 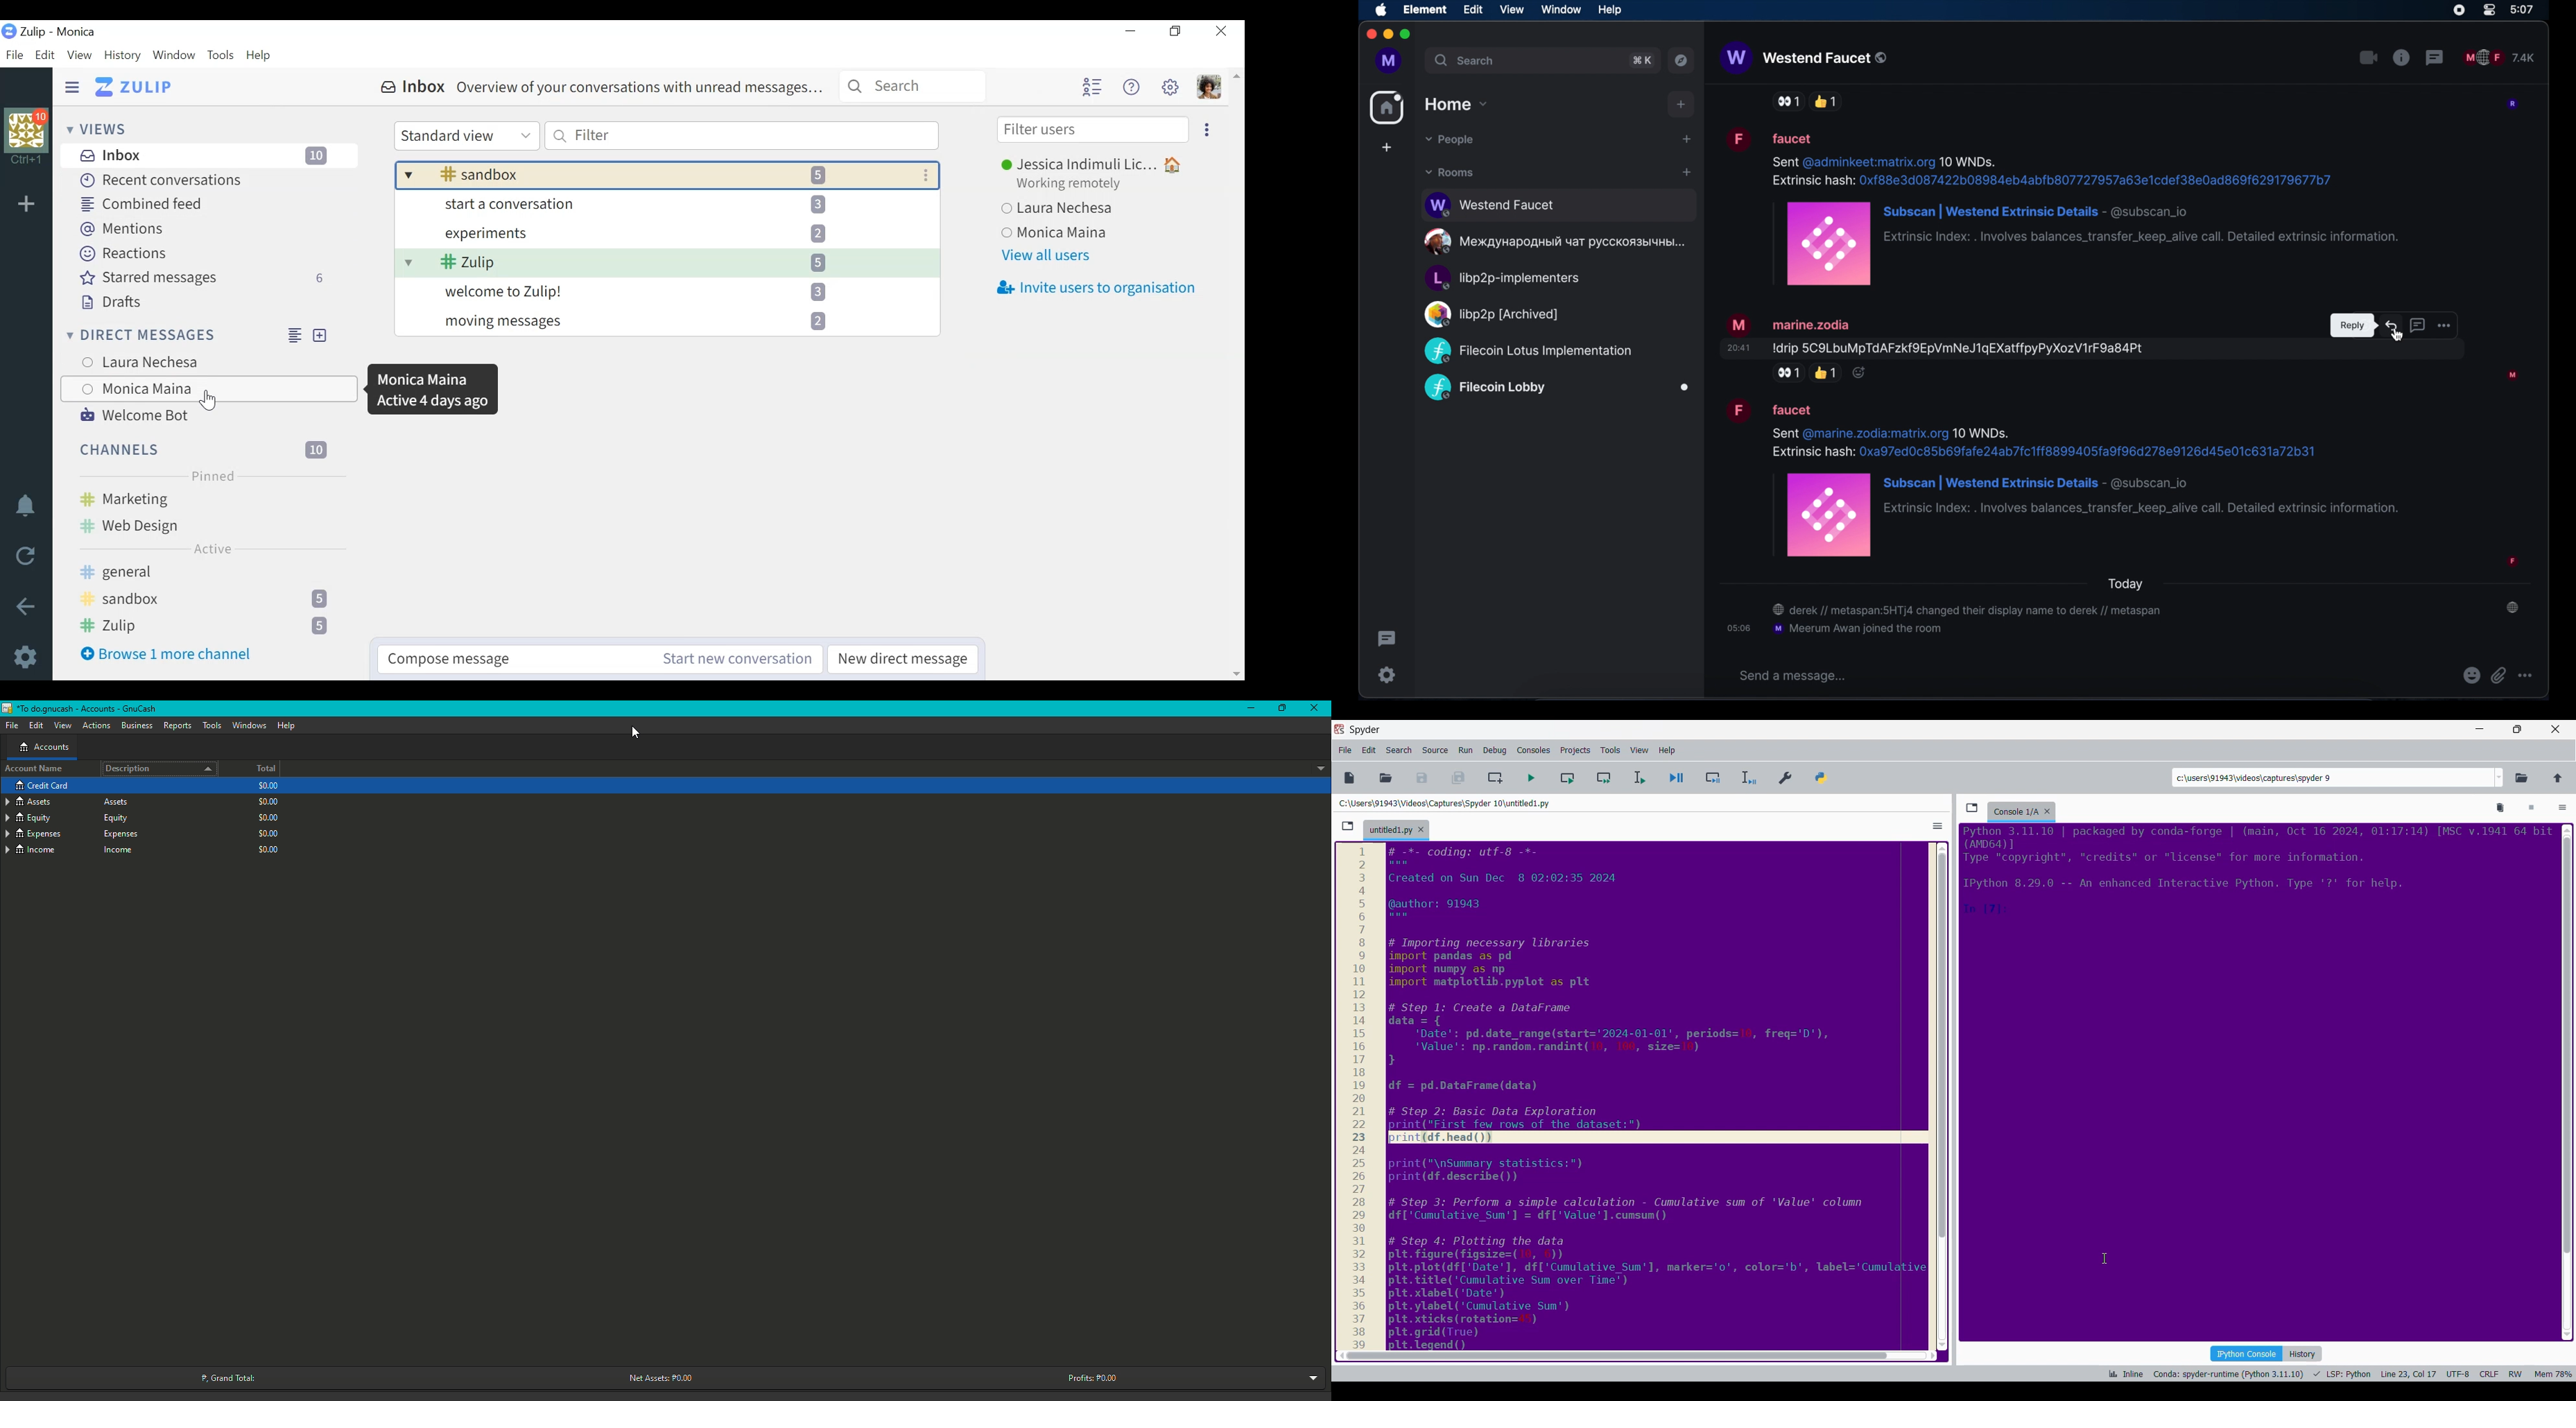 What do you see at coordinates (2478, 729) in the screenshot?
I see `Minimize` at bounding box center [2478, 729].